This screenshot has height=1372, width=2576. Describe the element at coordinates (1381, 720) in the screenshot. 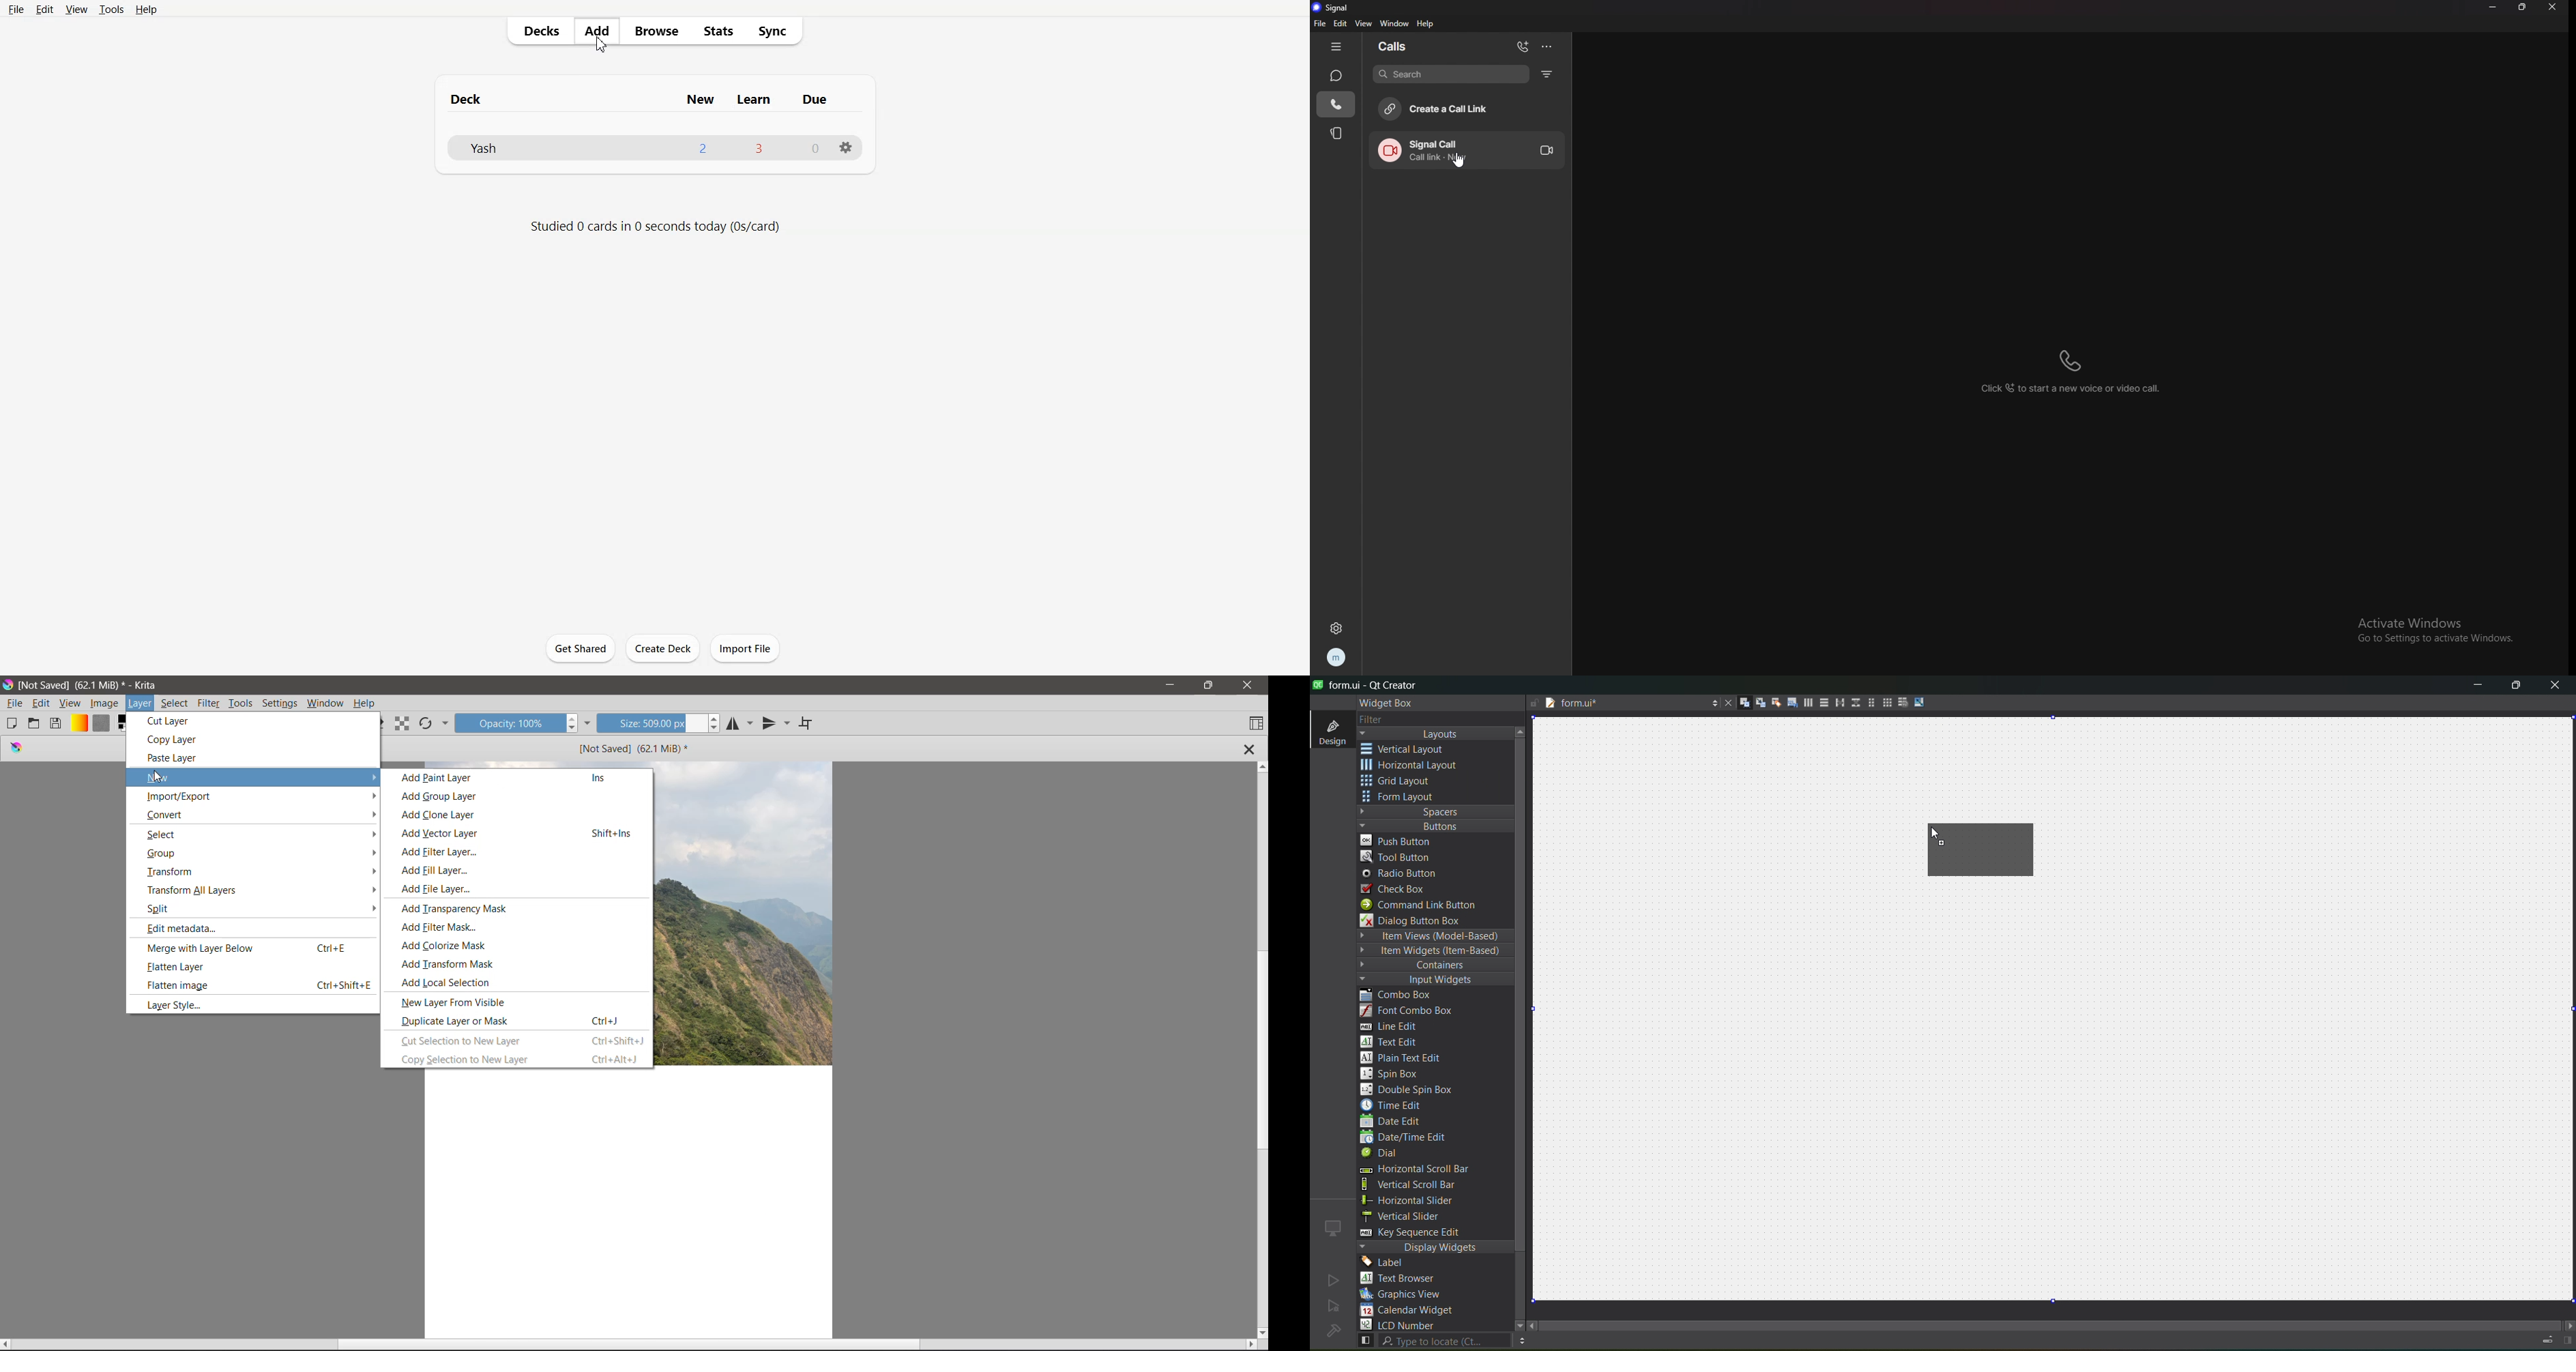

I see `filter` at that location.